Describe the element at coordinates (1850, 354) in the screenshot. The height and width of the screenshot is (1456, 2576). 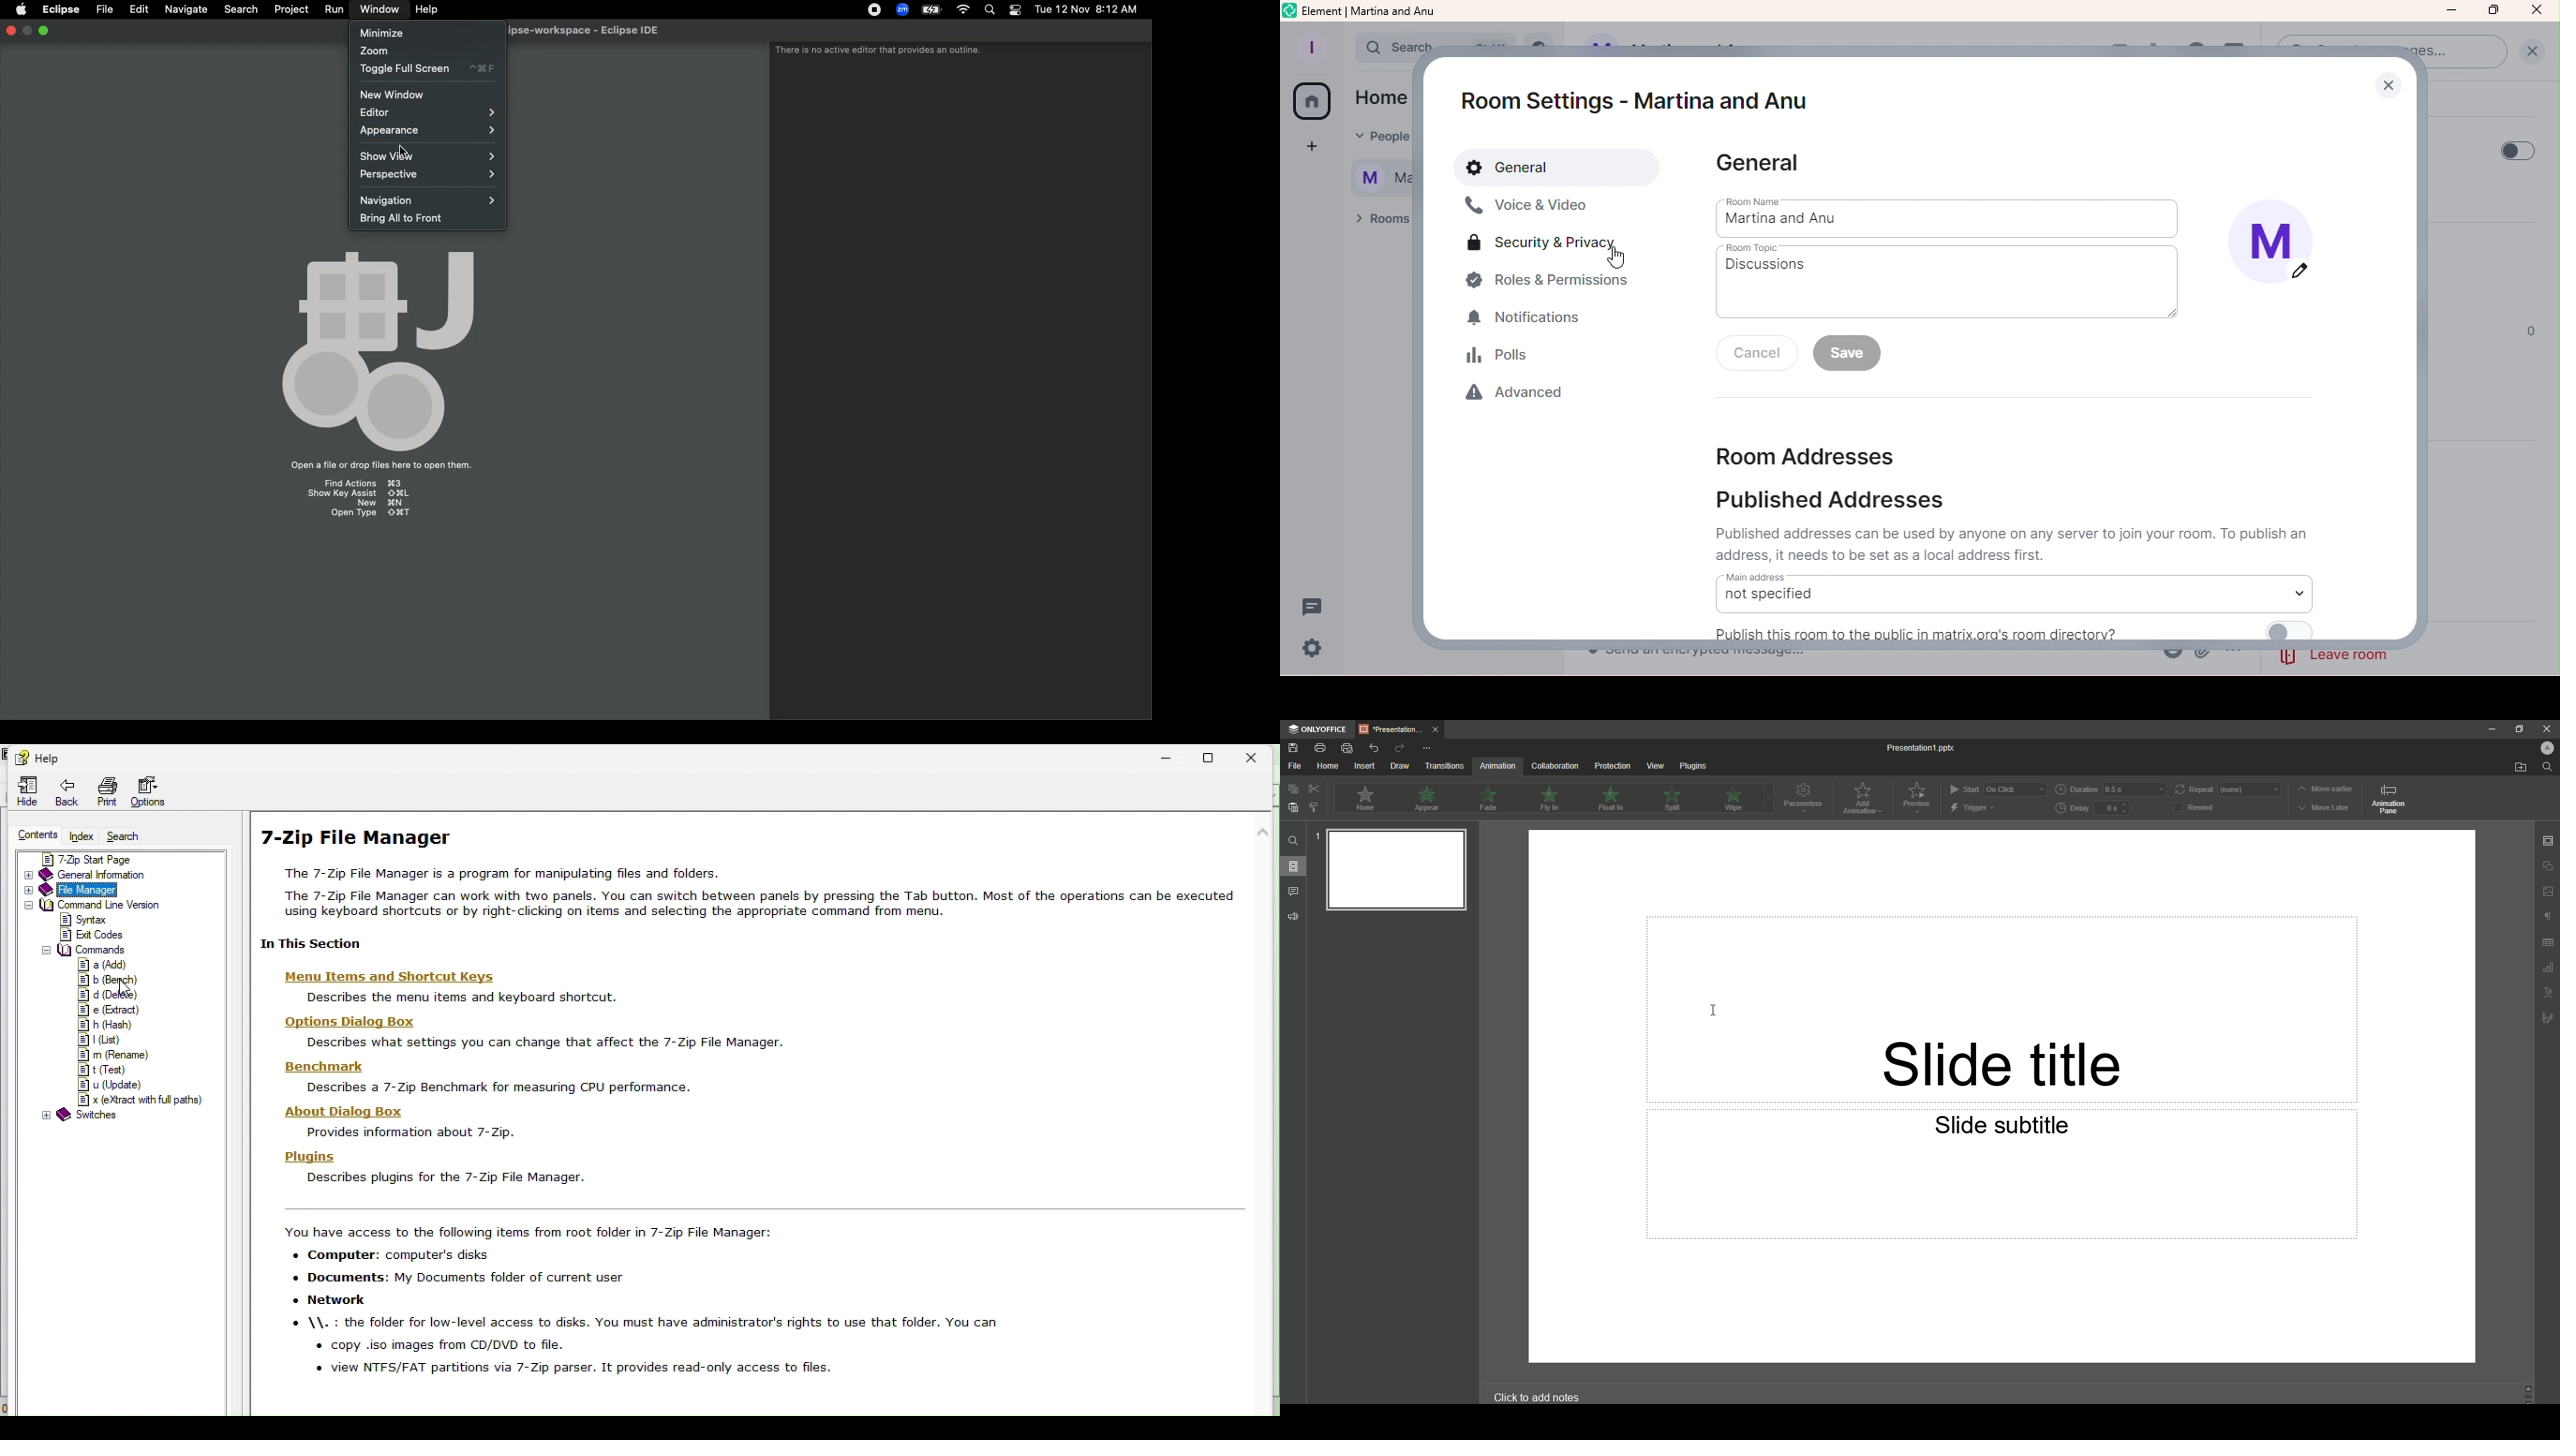
I see `Save` at that location.